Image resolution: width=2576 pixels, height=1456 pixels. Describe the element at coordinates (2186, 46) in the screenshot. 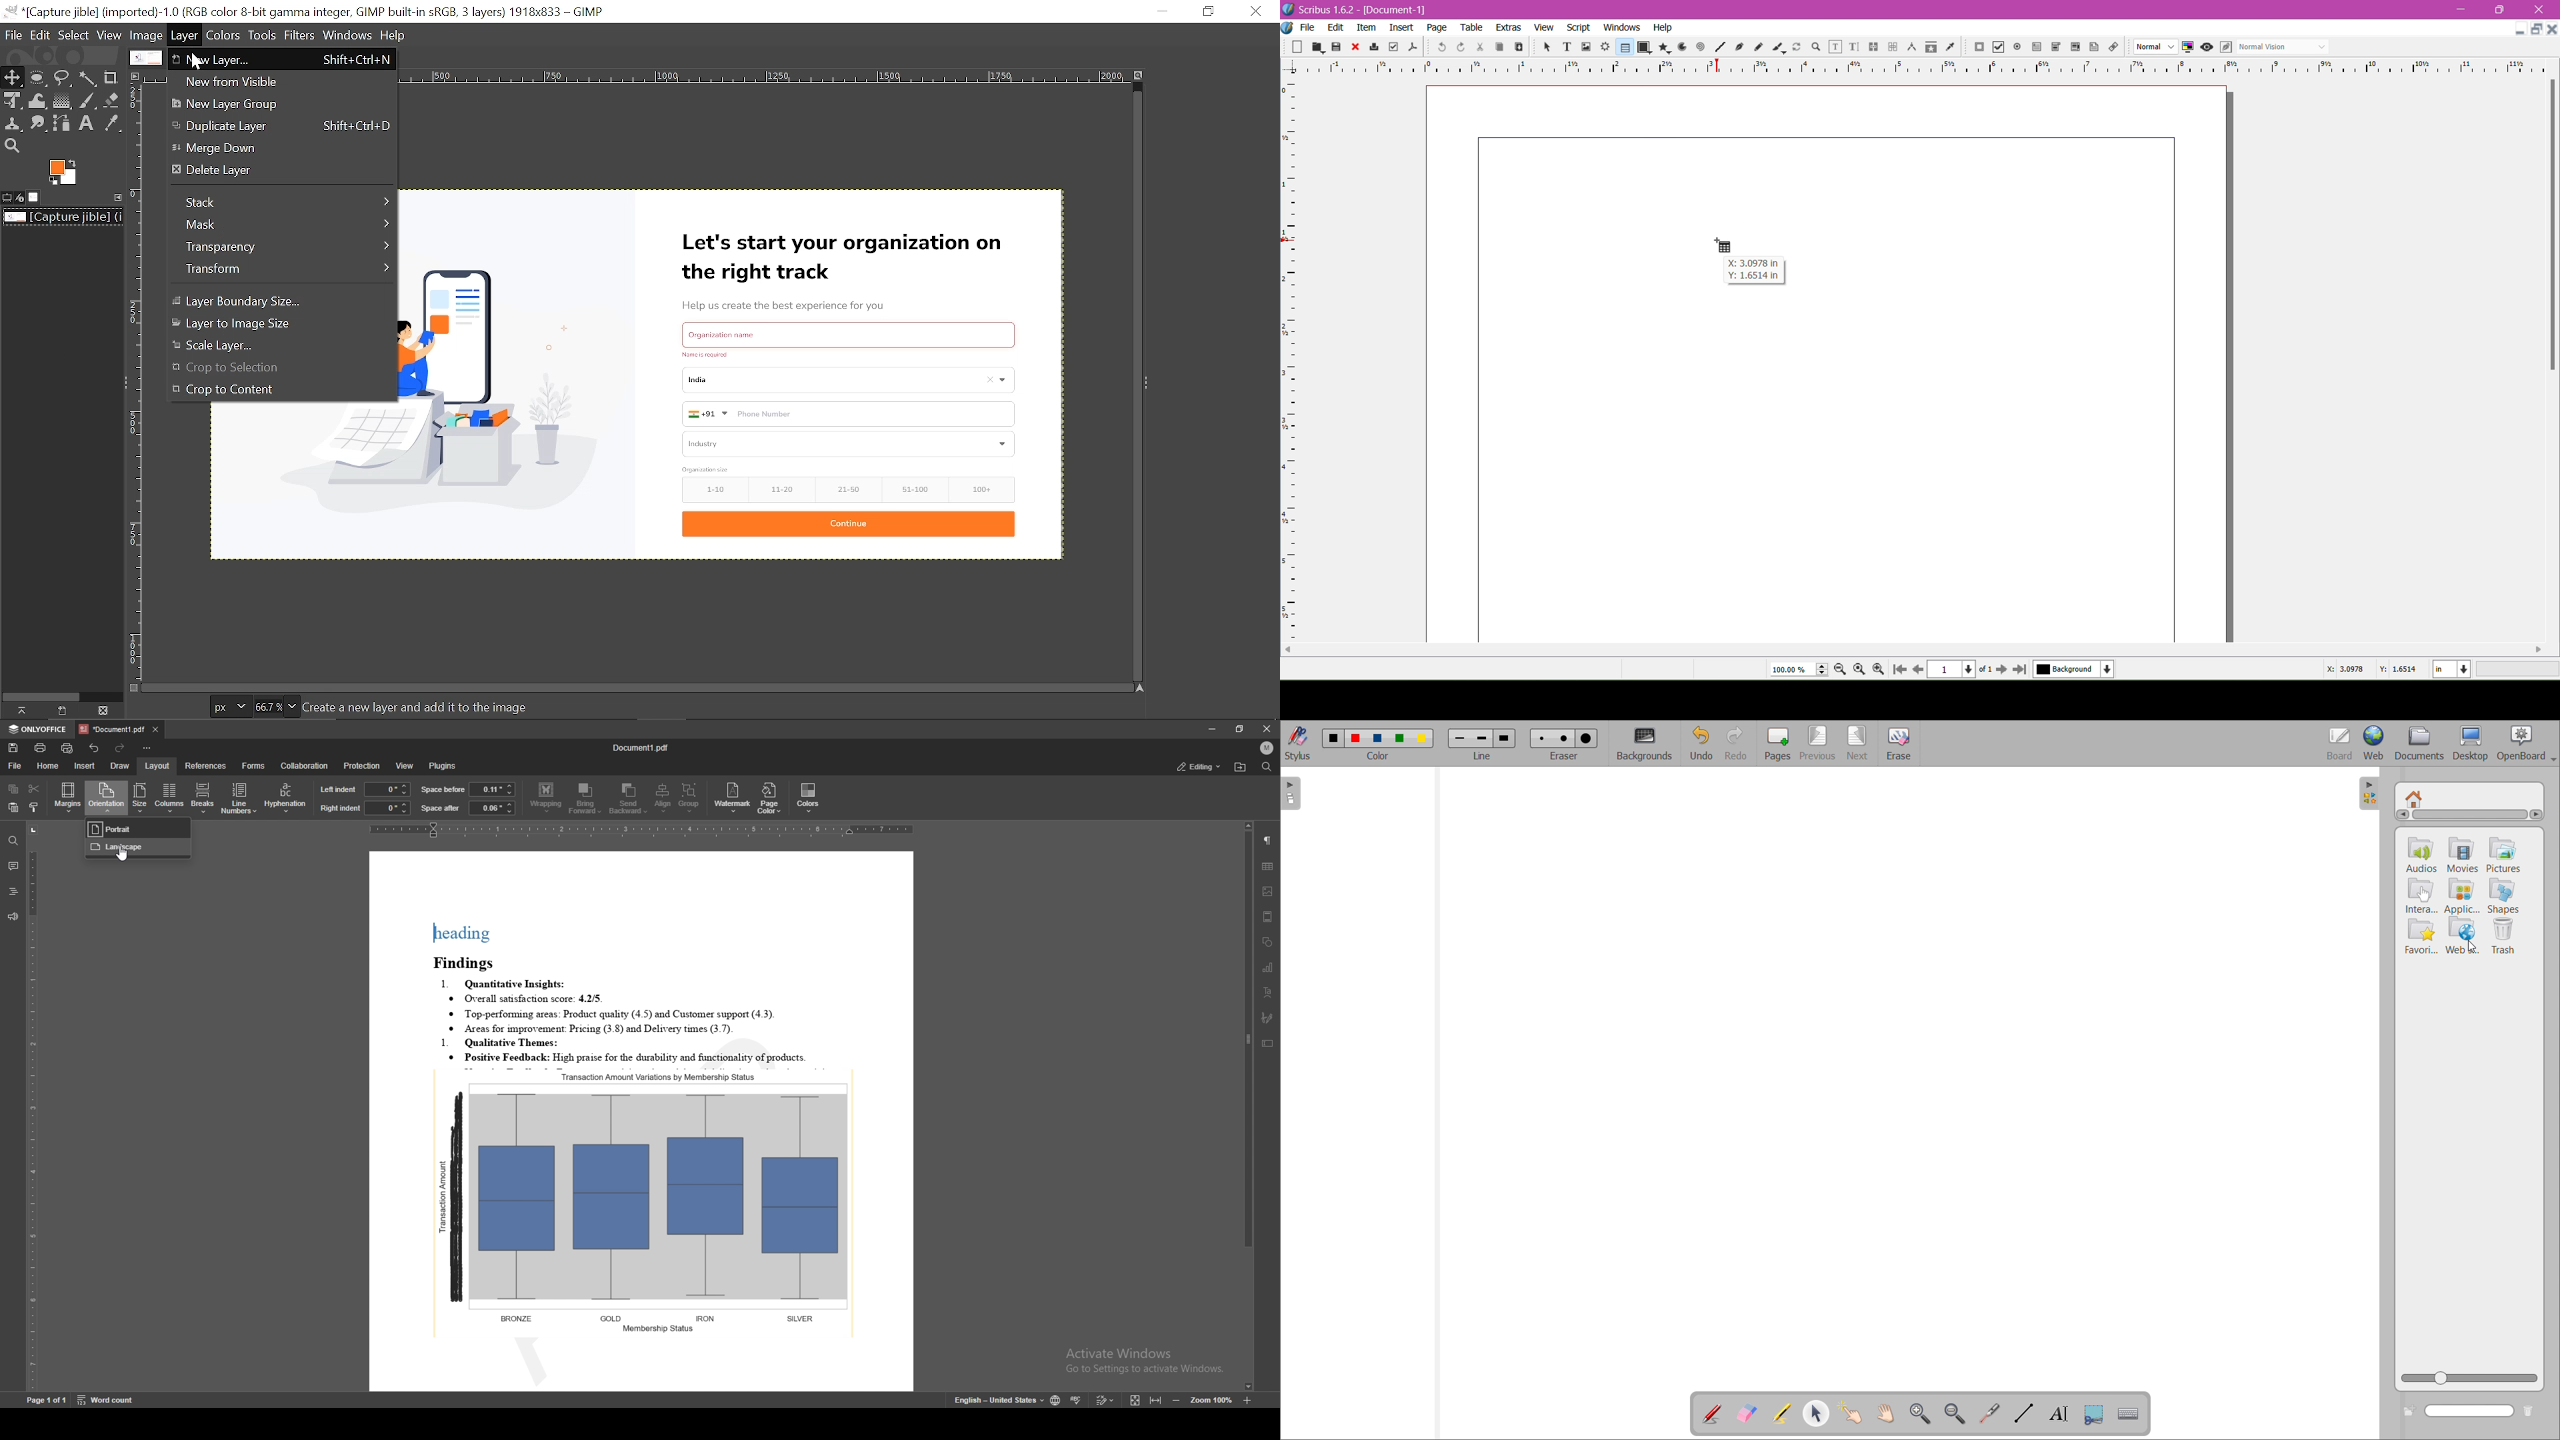

I see `Toggle Color Management System` at that location.